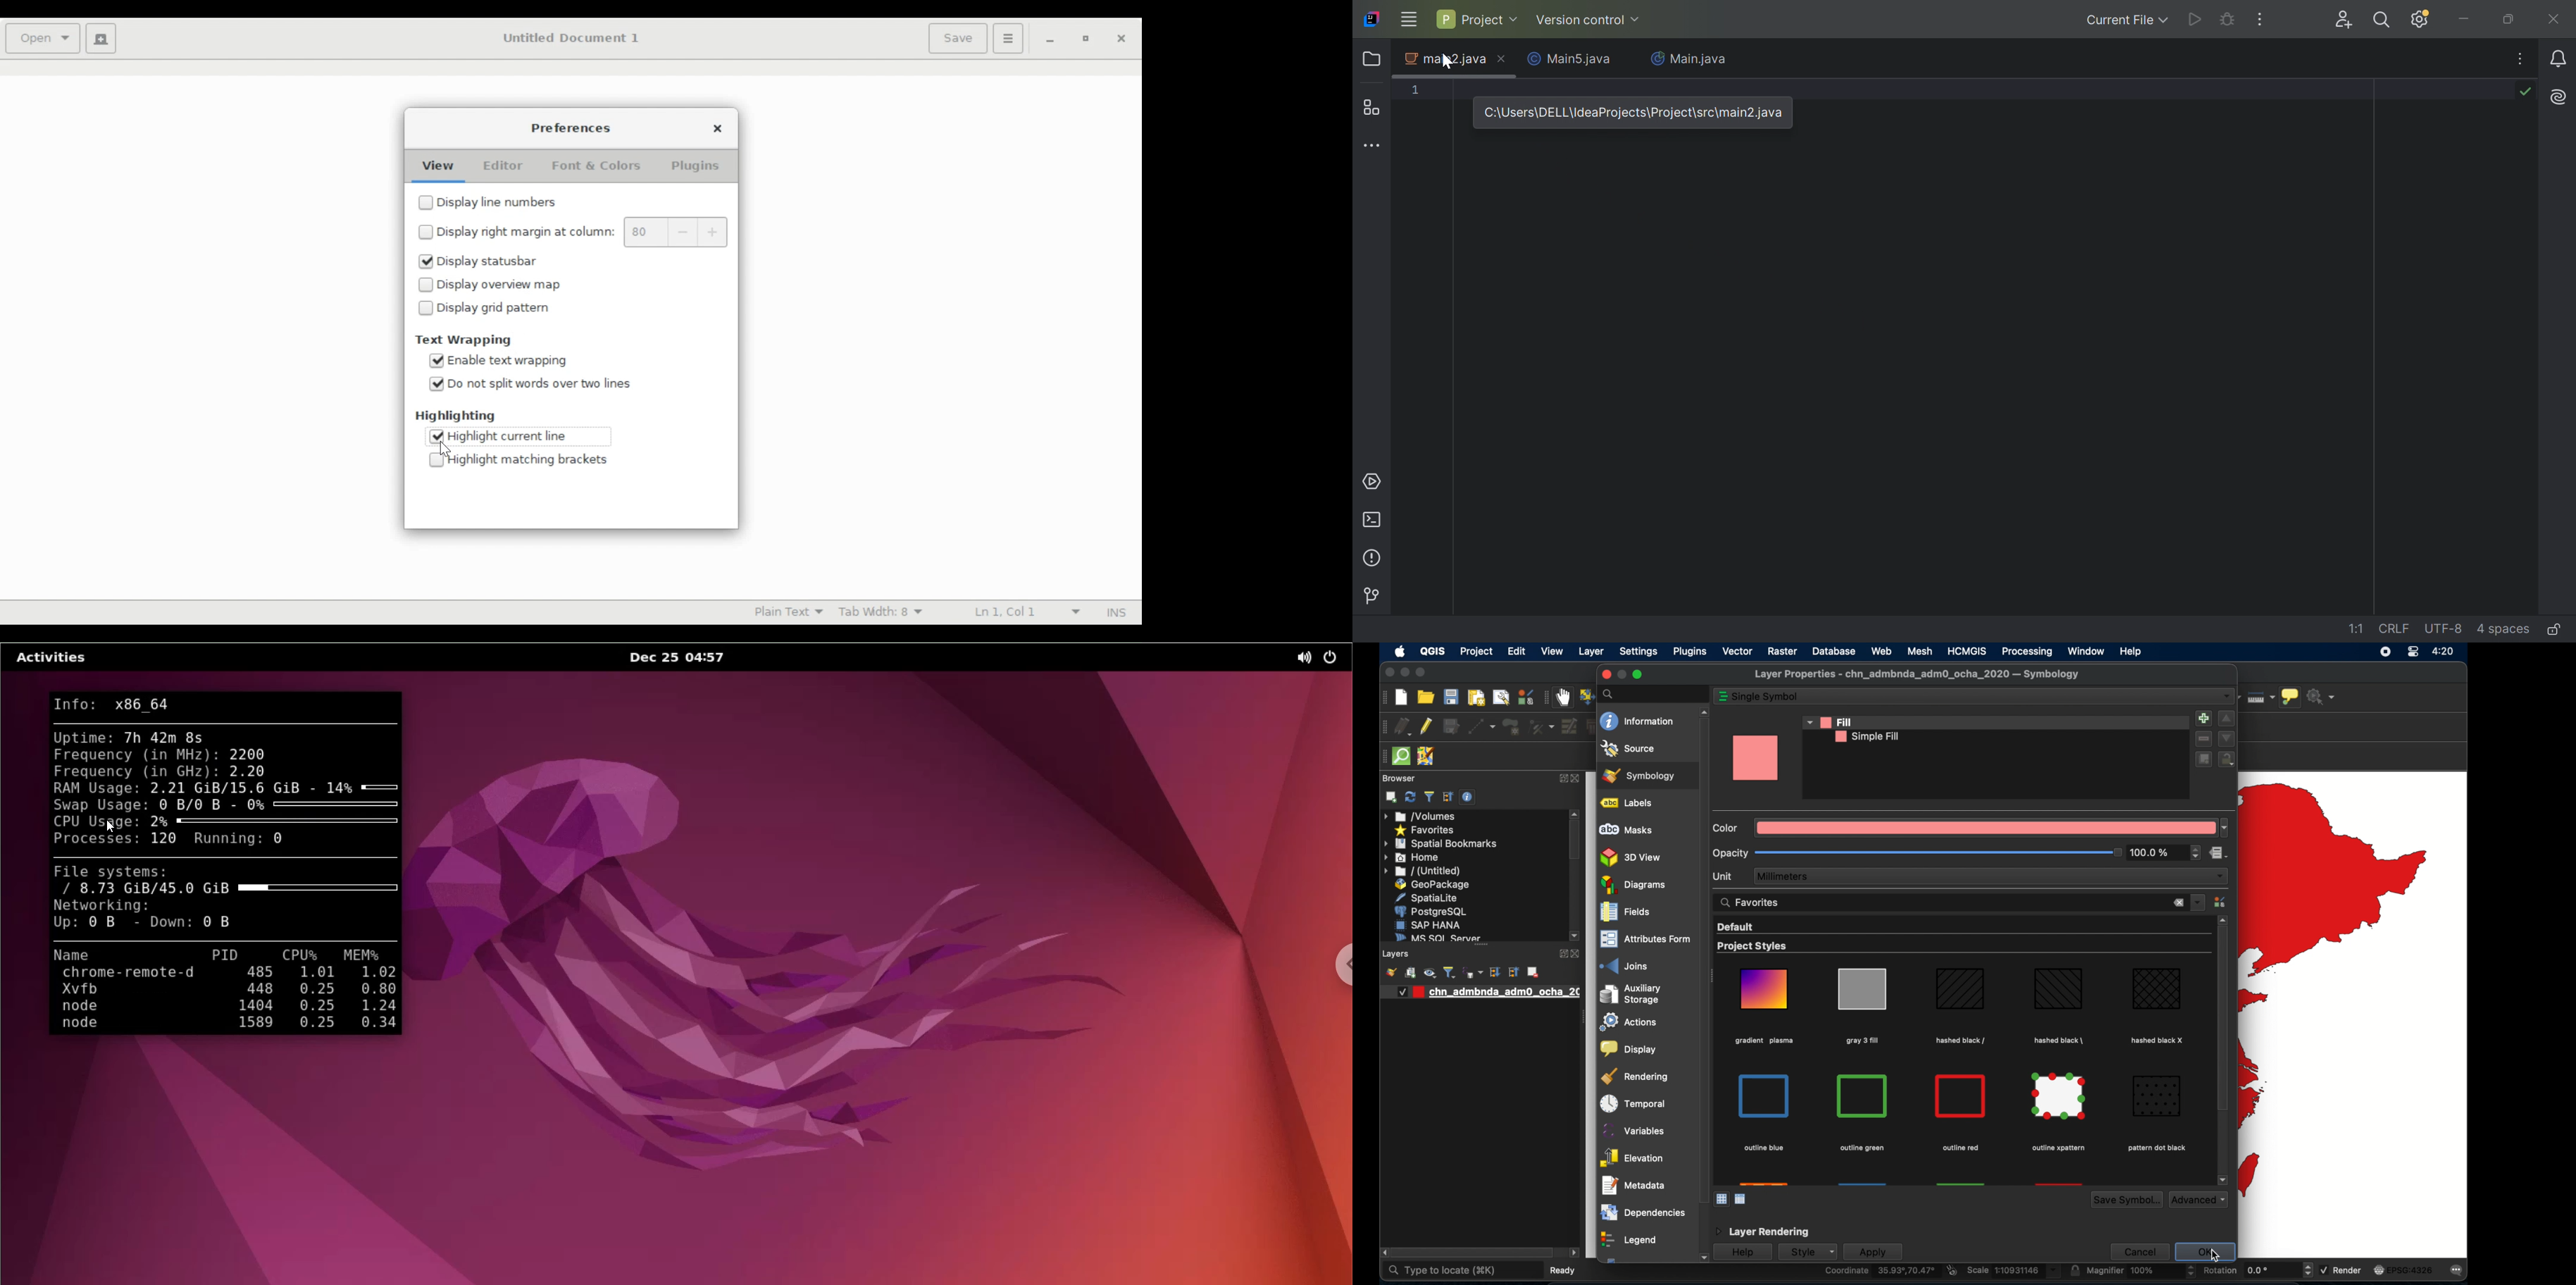  Describe the element at coordinates (1050, 41) in the screenshot. I see `minimize` at that location.